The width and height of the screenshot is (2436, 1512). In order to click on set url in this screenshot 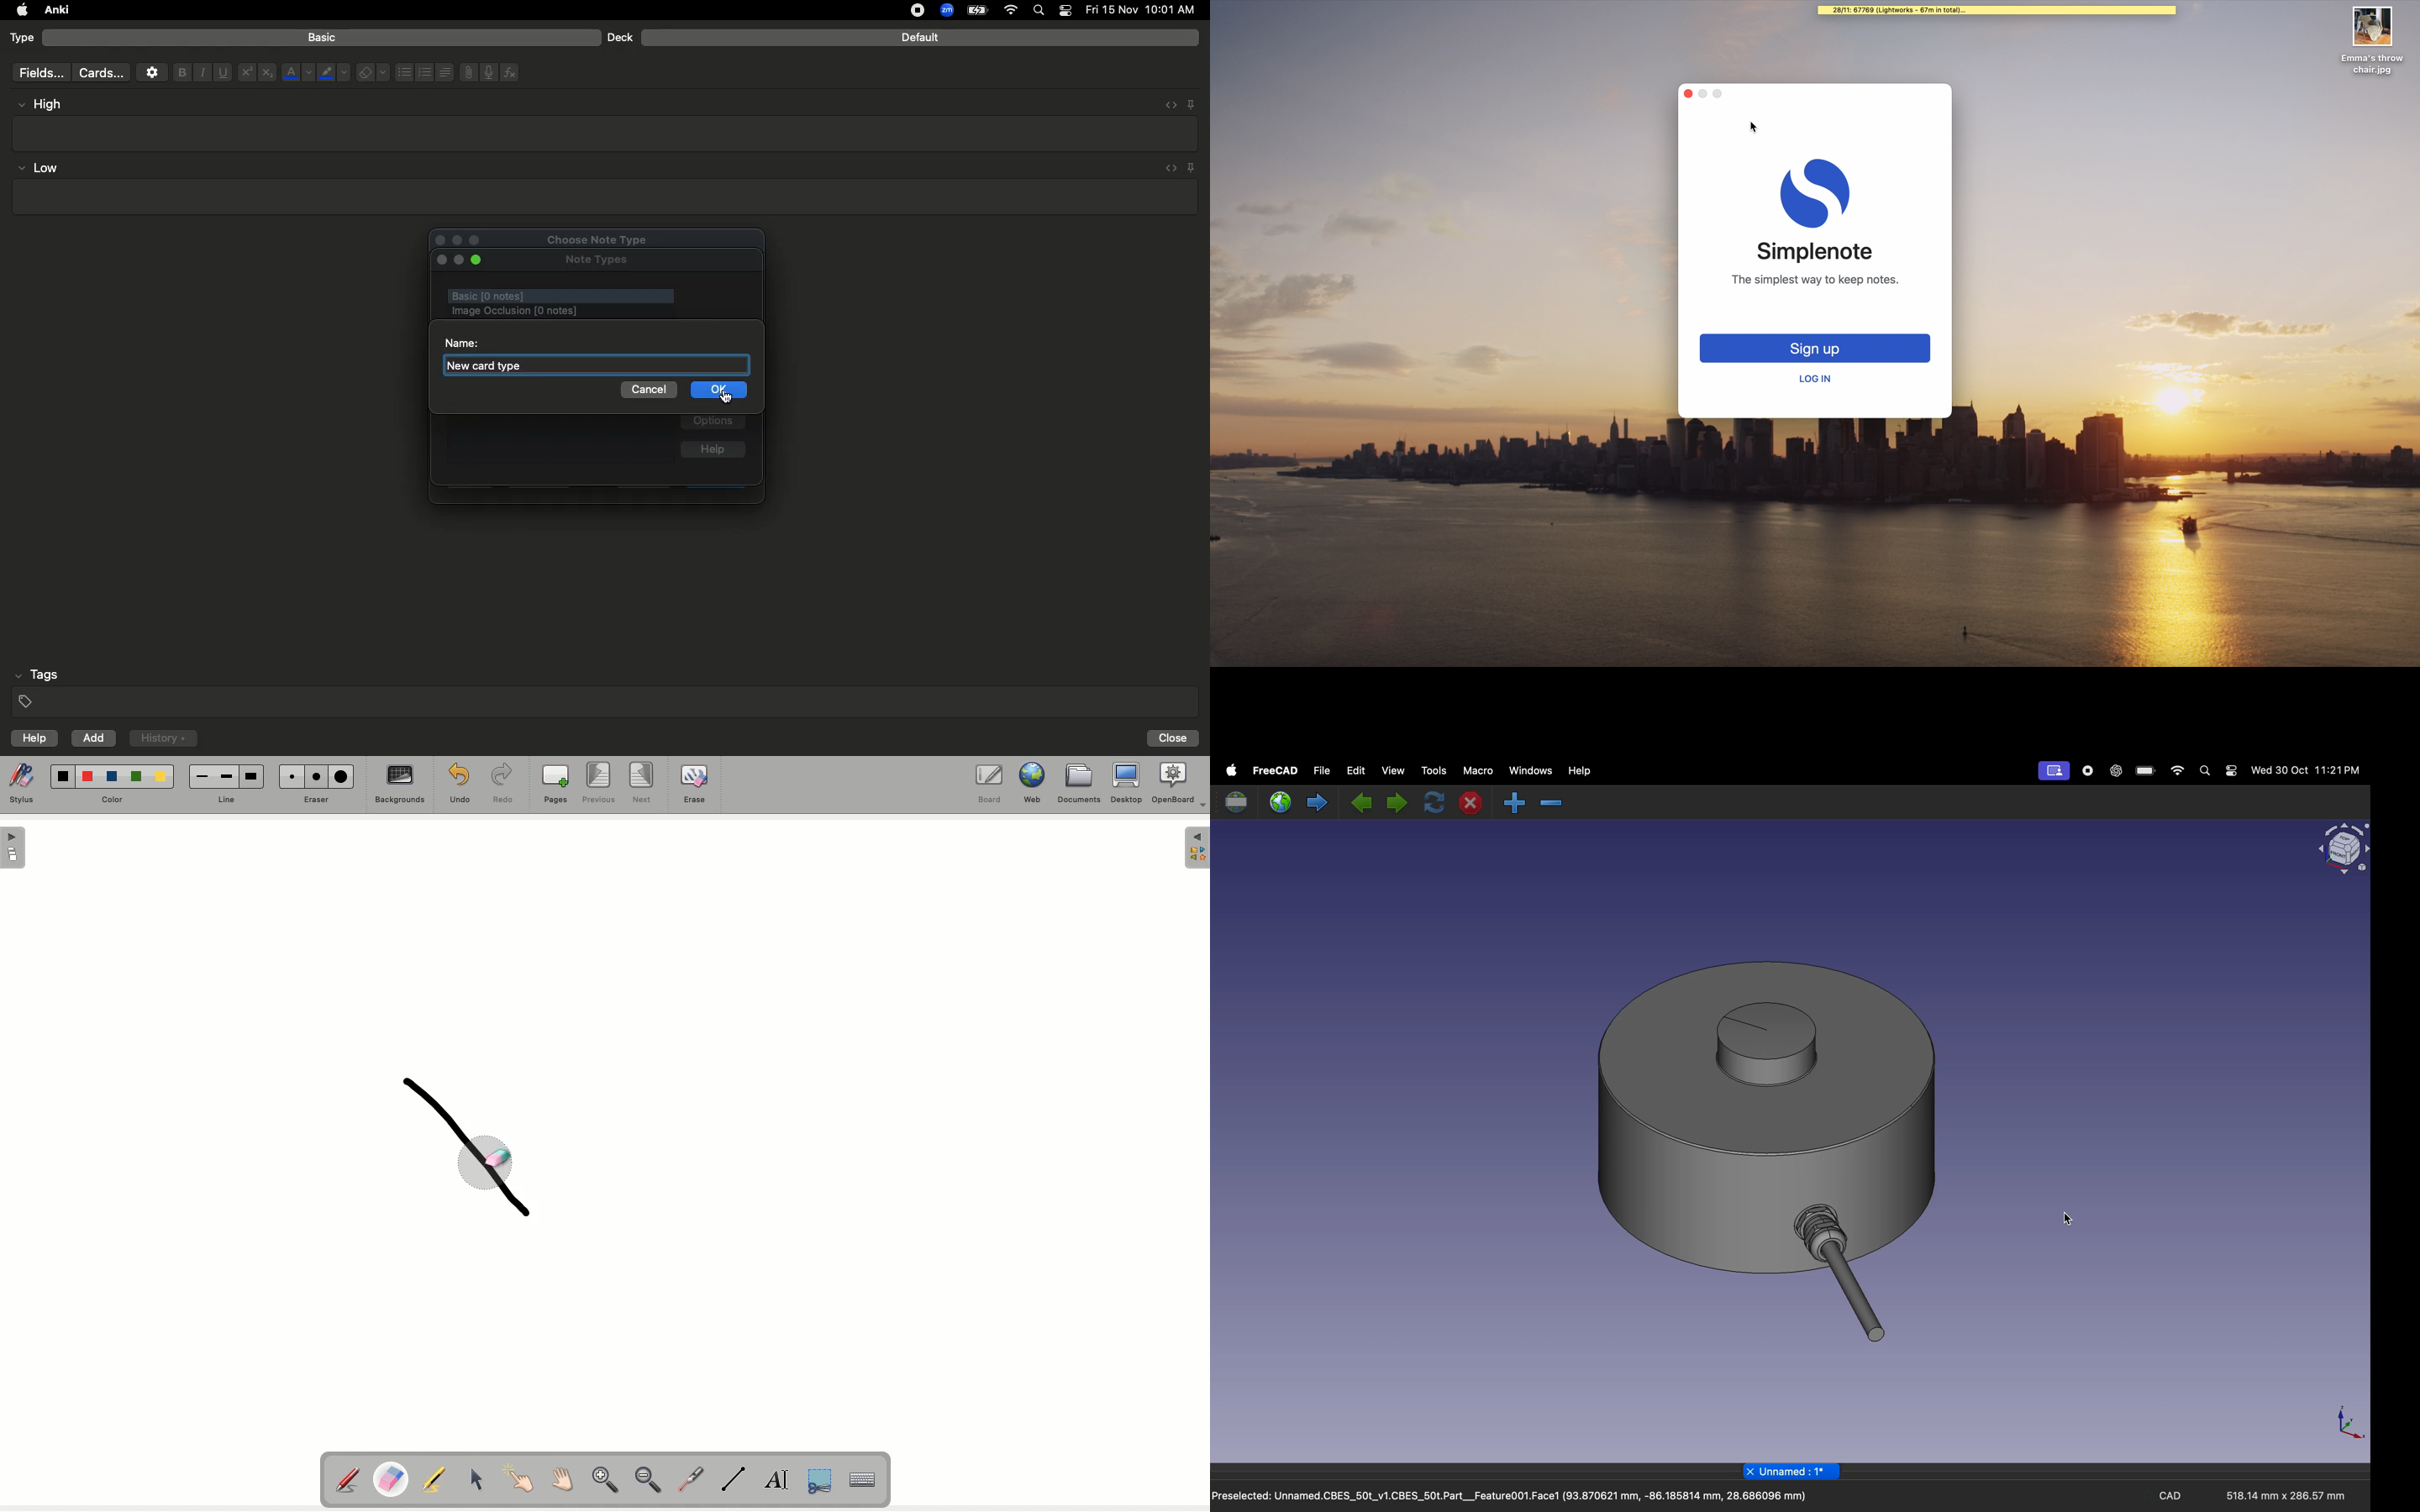, I will do `click(1236, 802)`.